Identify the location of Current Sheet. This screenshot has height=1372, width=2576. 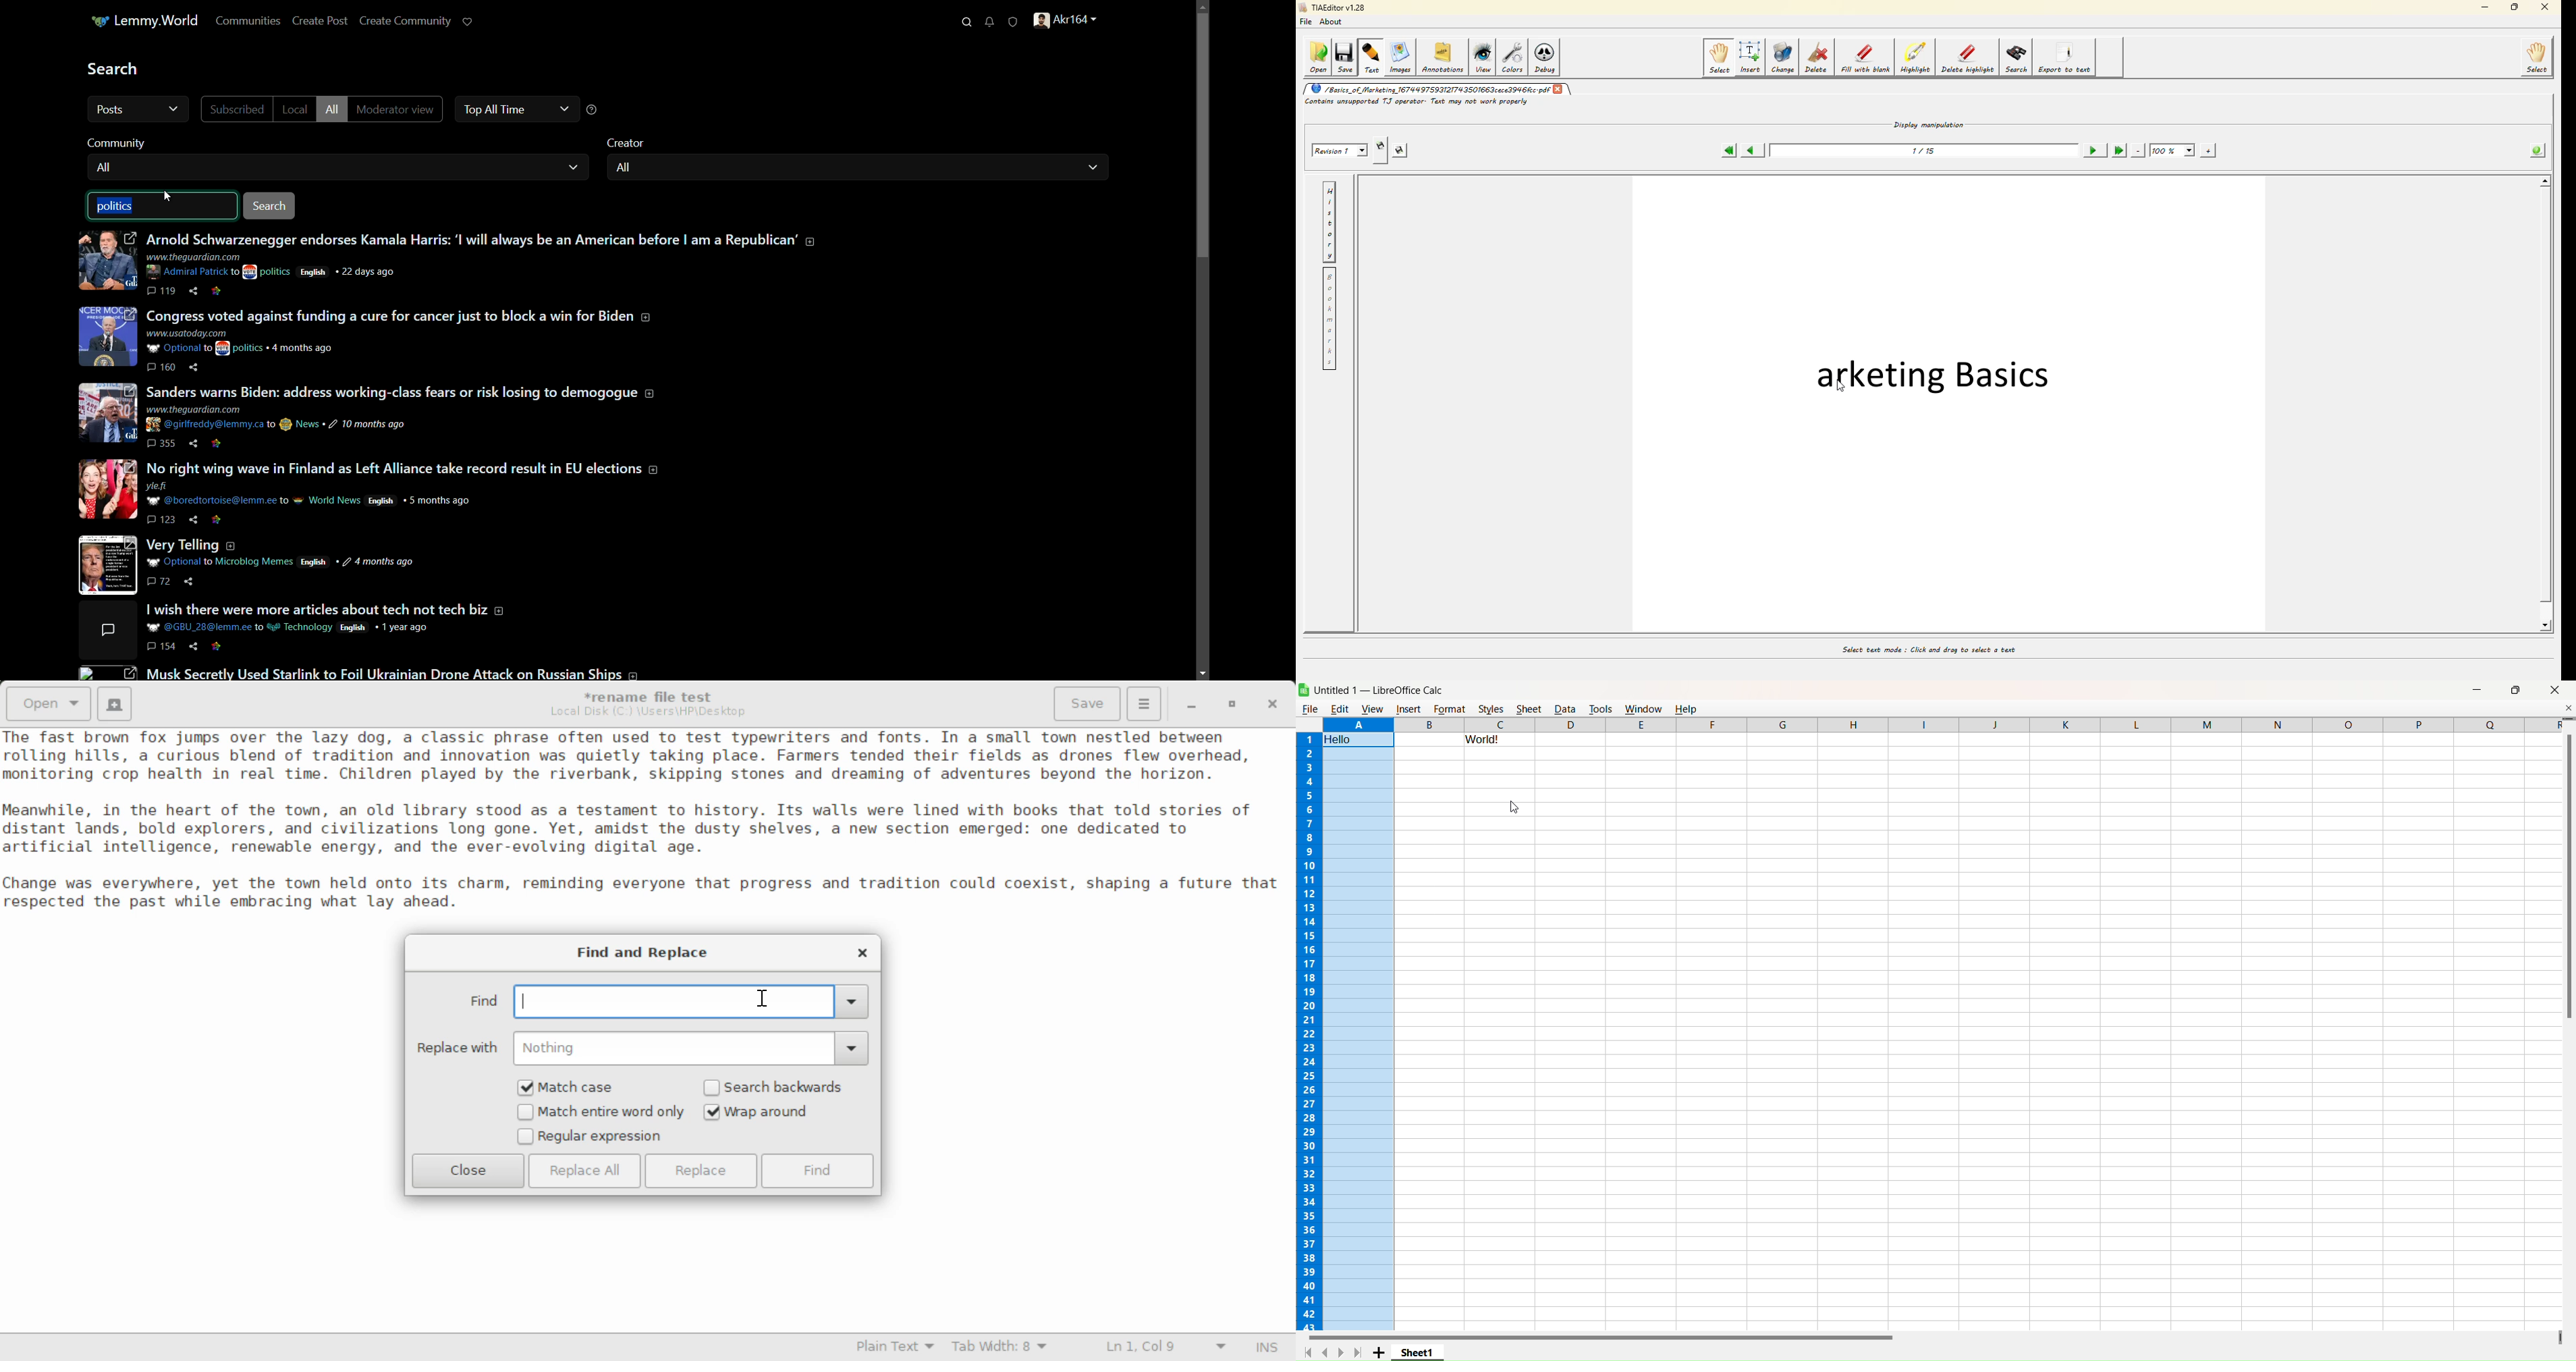
(1418, 1352).